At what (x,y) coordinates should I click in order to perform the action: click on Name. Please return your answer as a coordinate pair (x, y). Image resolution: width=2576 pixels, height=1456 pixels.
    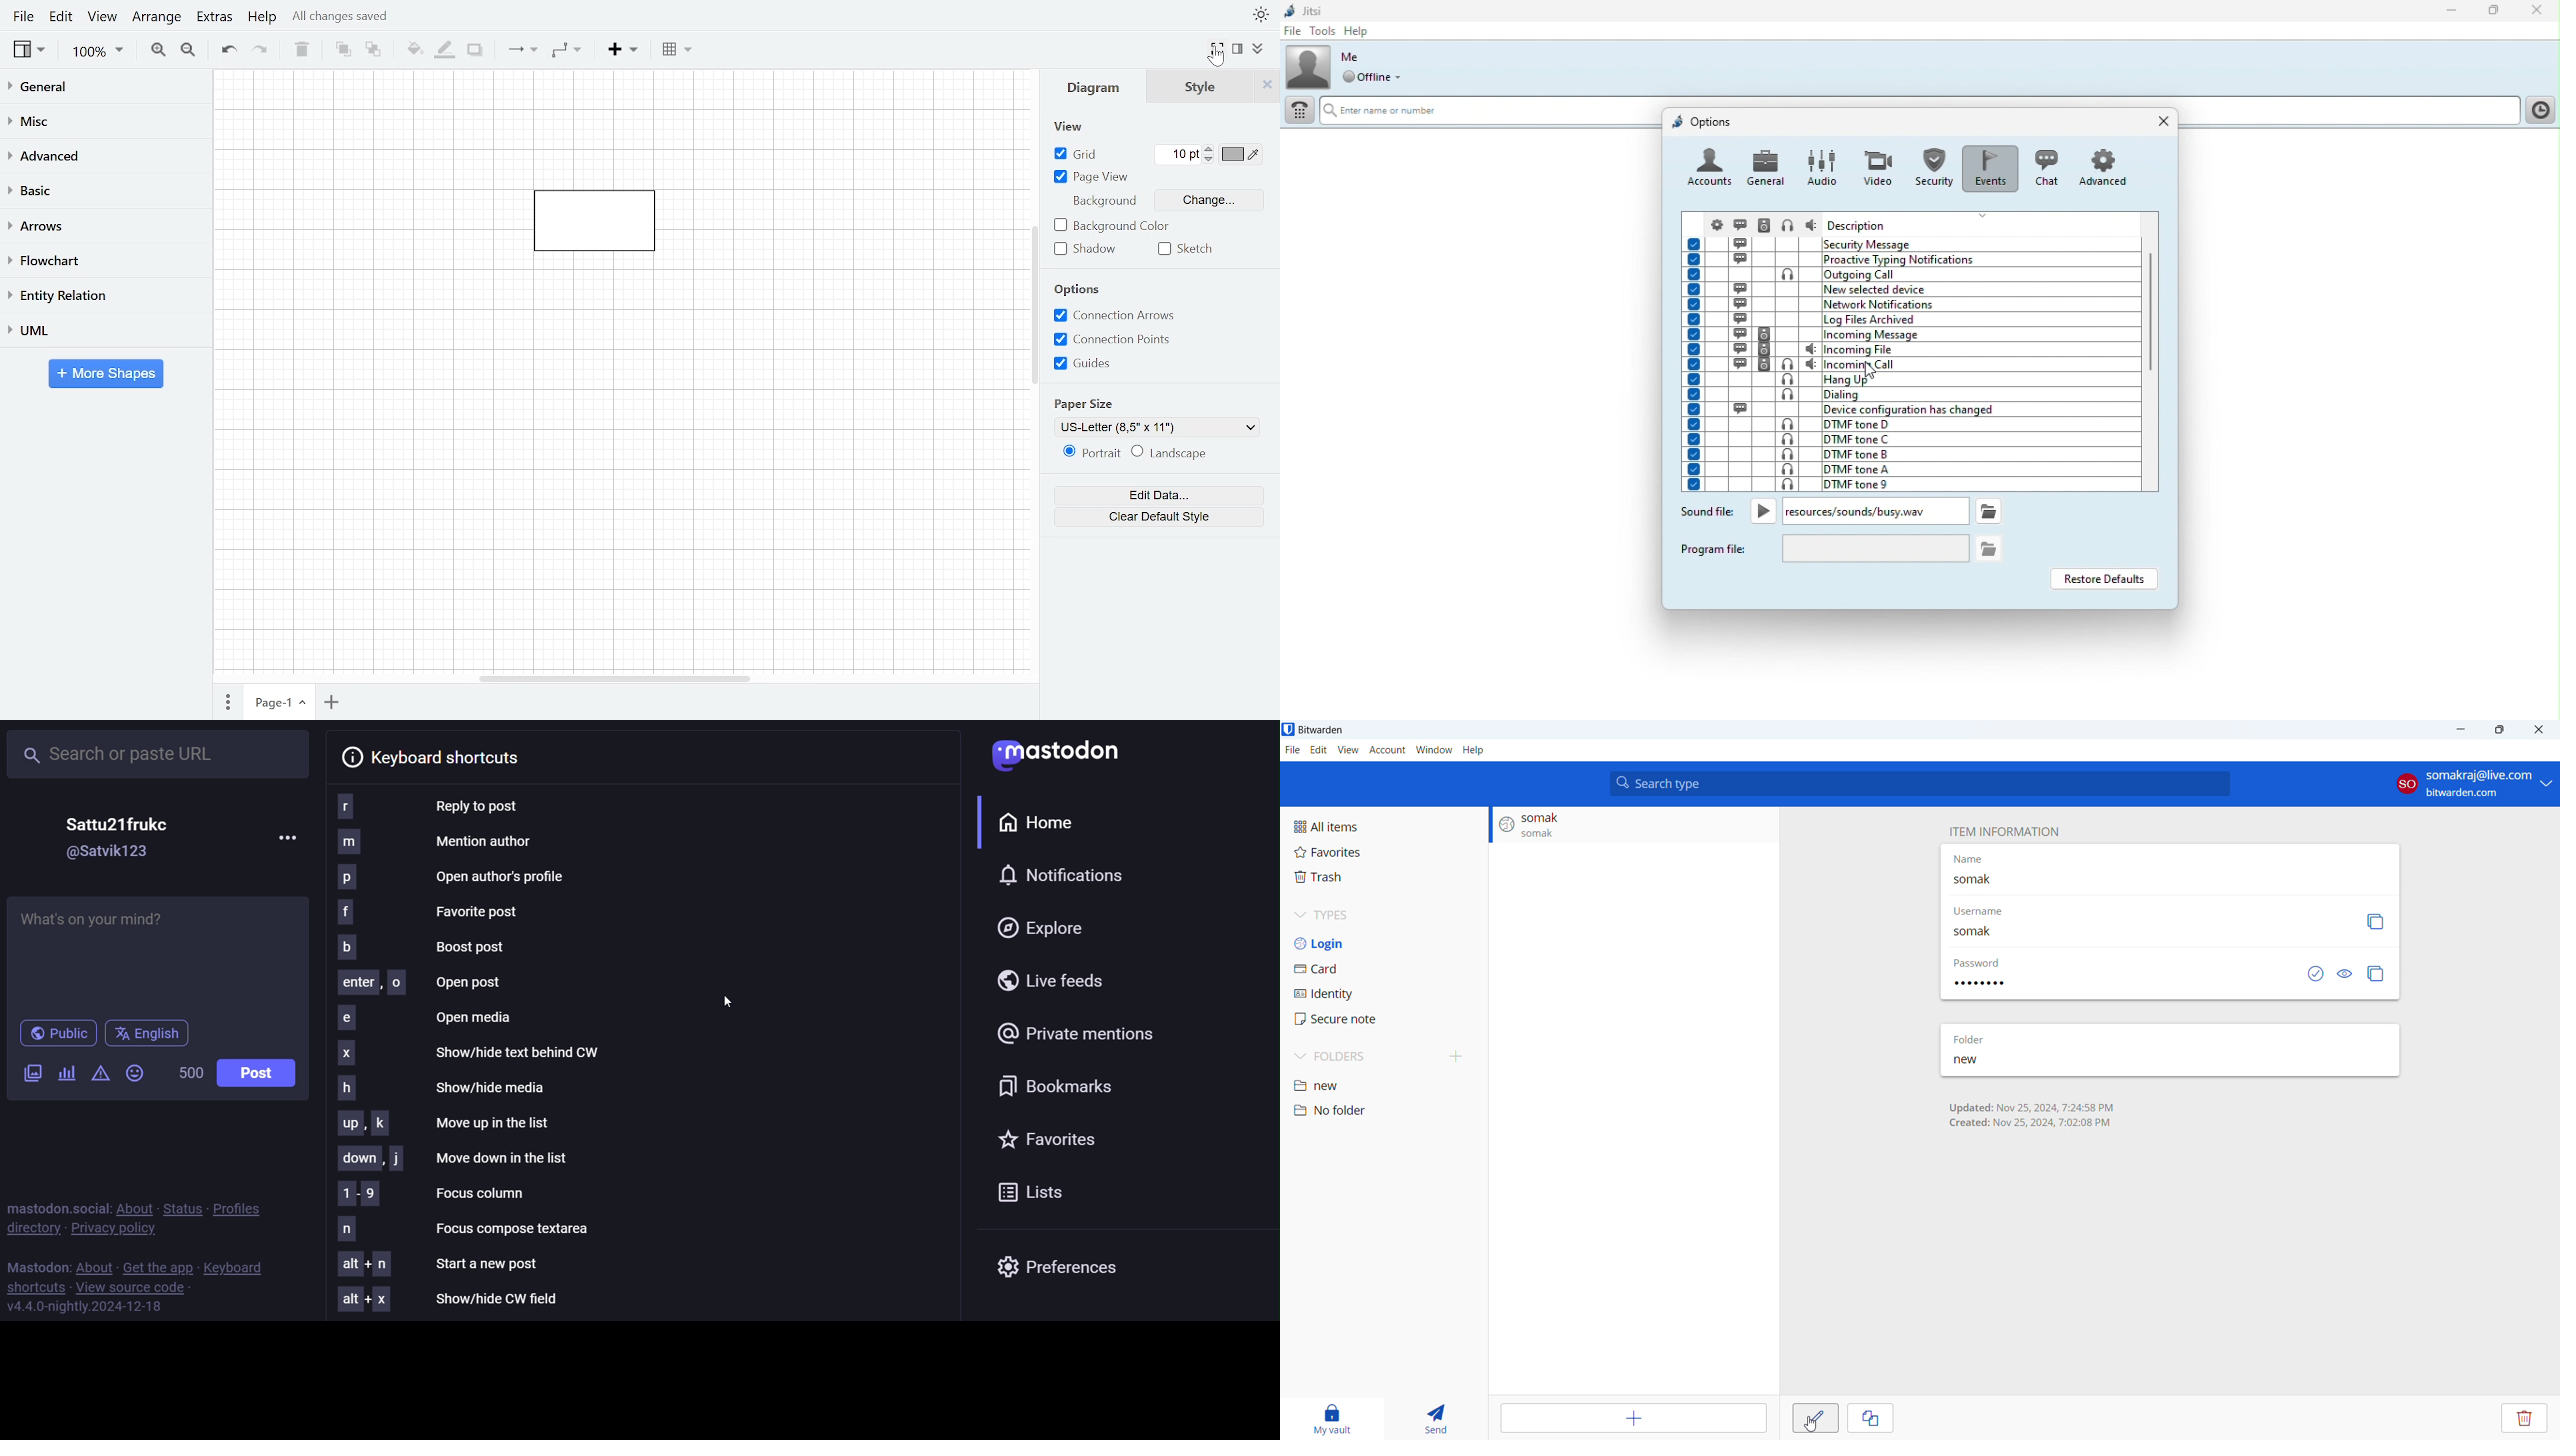
    Looking at the image, I should click on (1967, 859).